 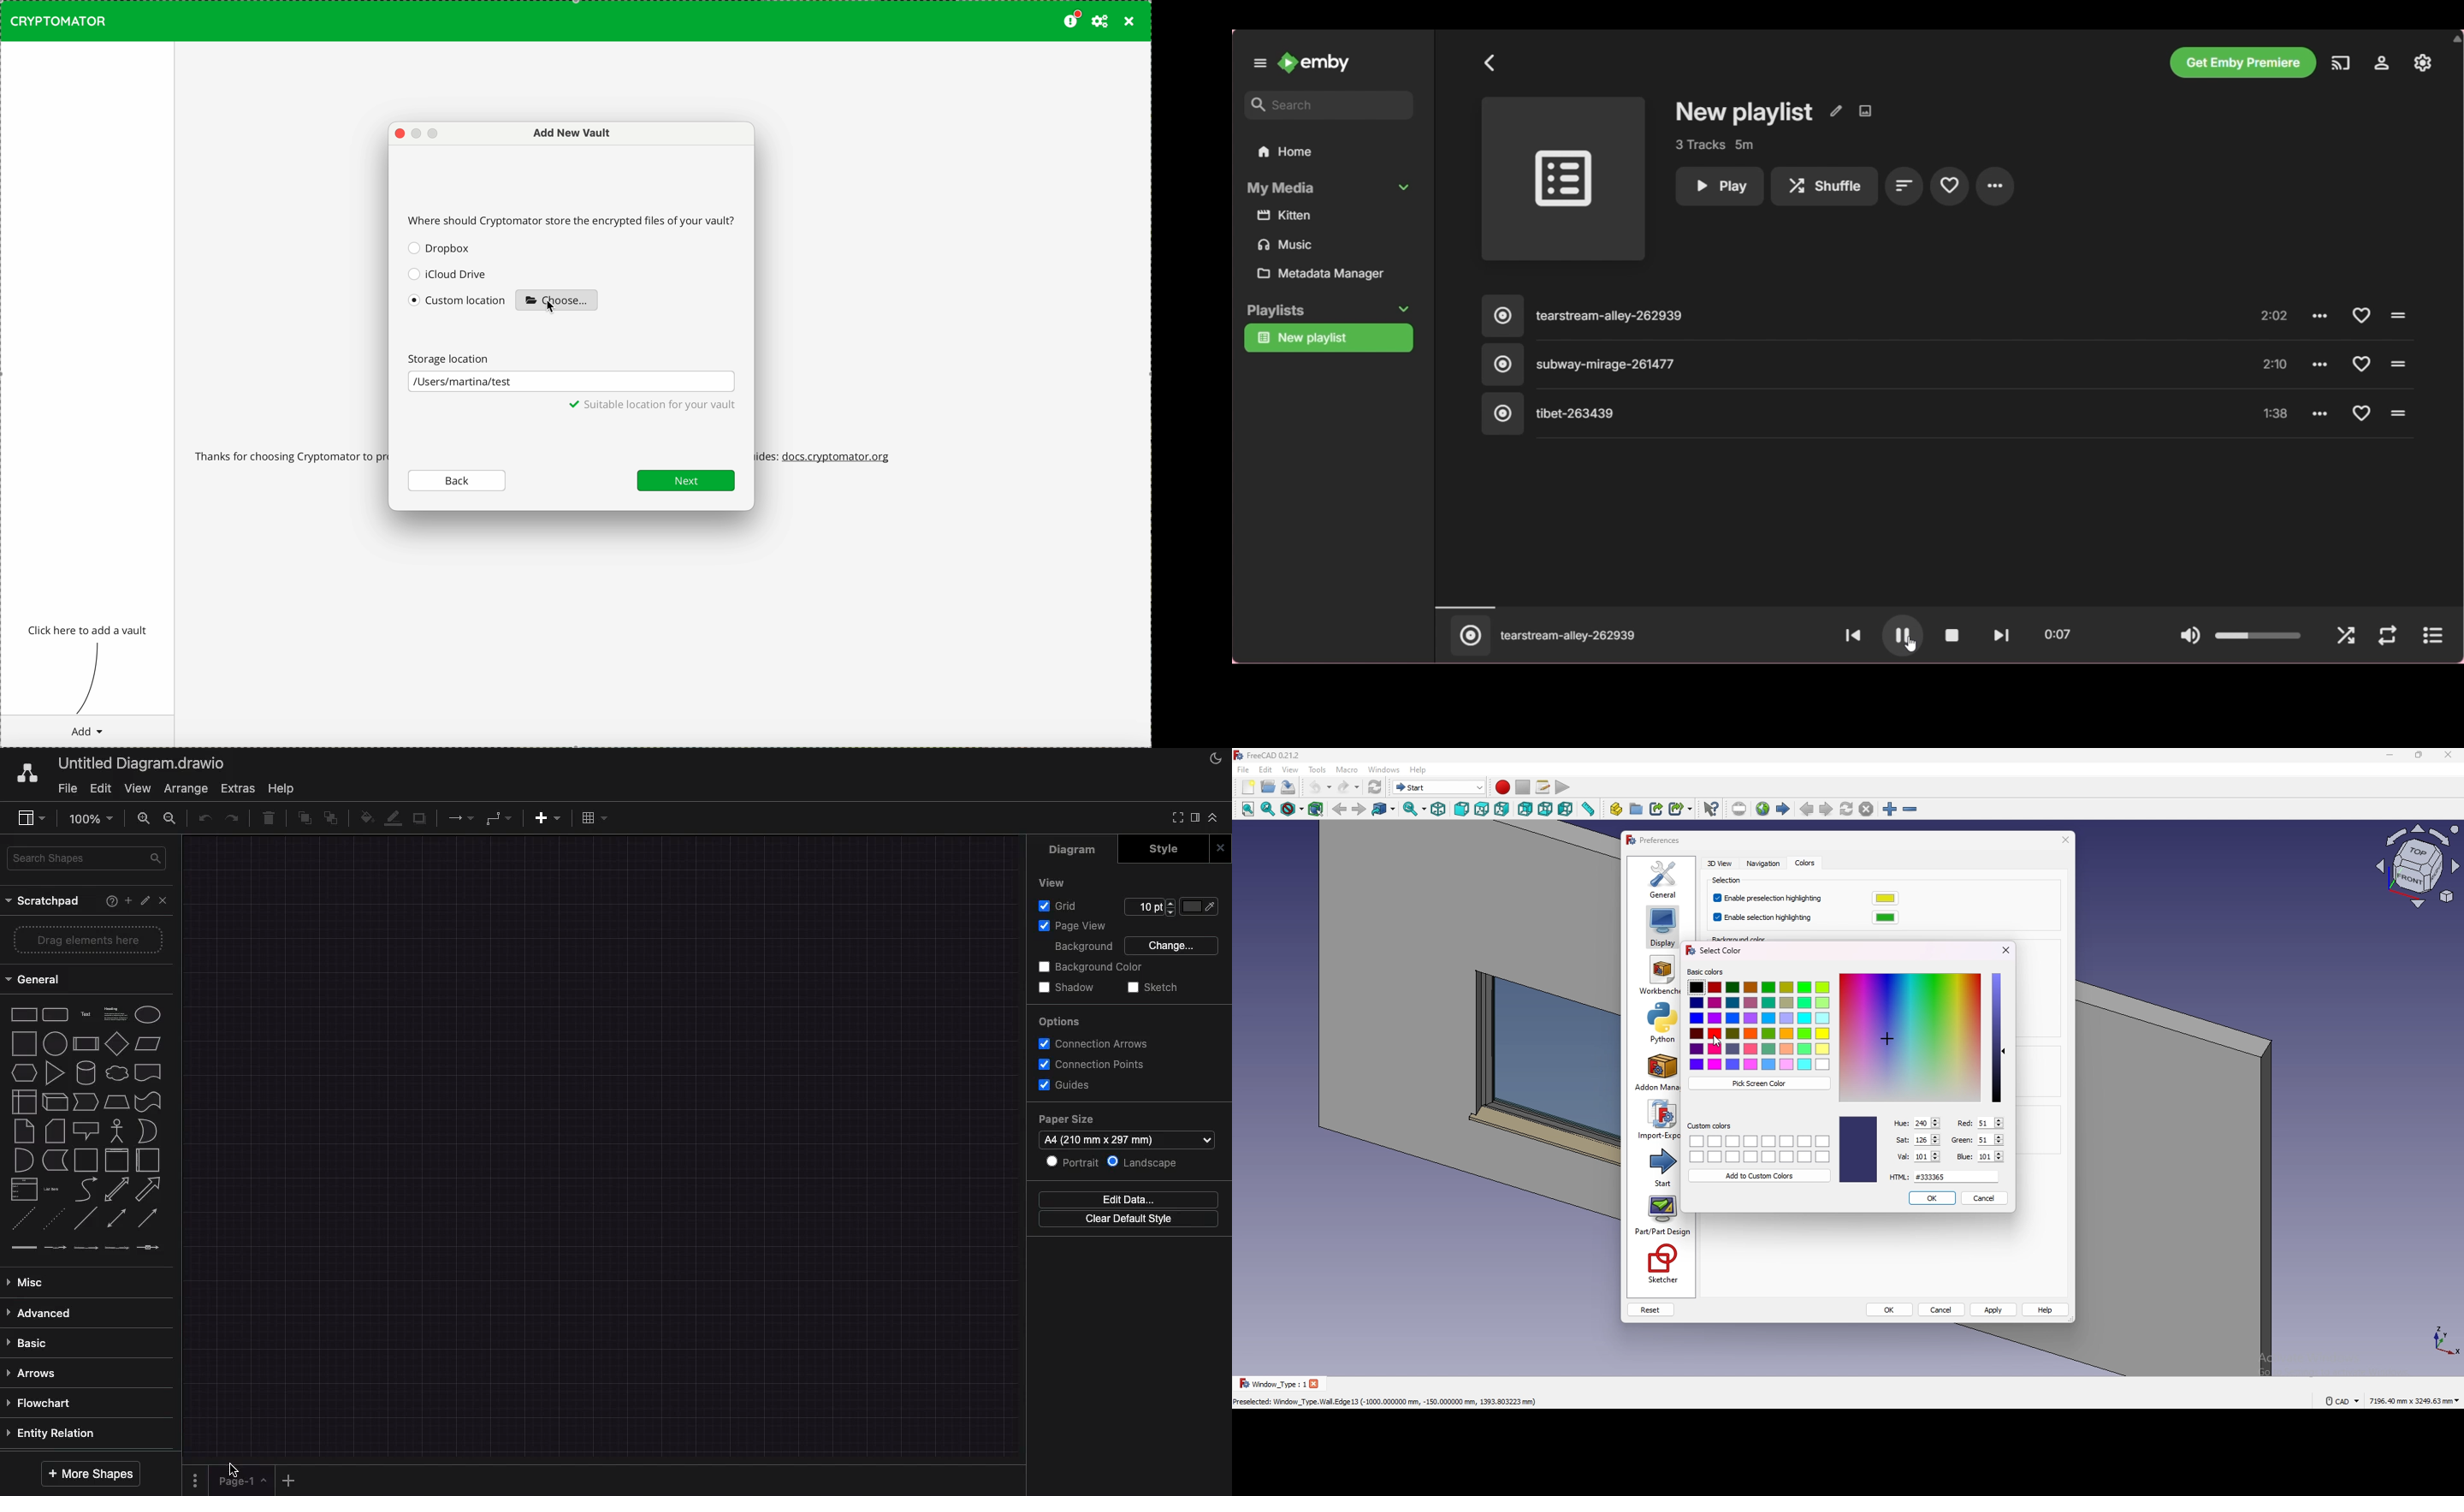 What do you see at coordinates (604, 1147) in the screenshot?
I see `canvas` at bounding box center [604, 1147].